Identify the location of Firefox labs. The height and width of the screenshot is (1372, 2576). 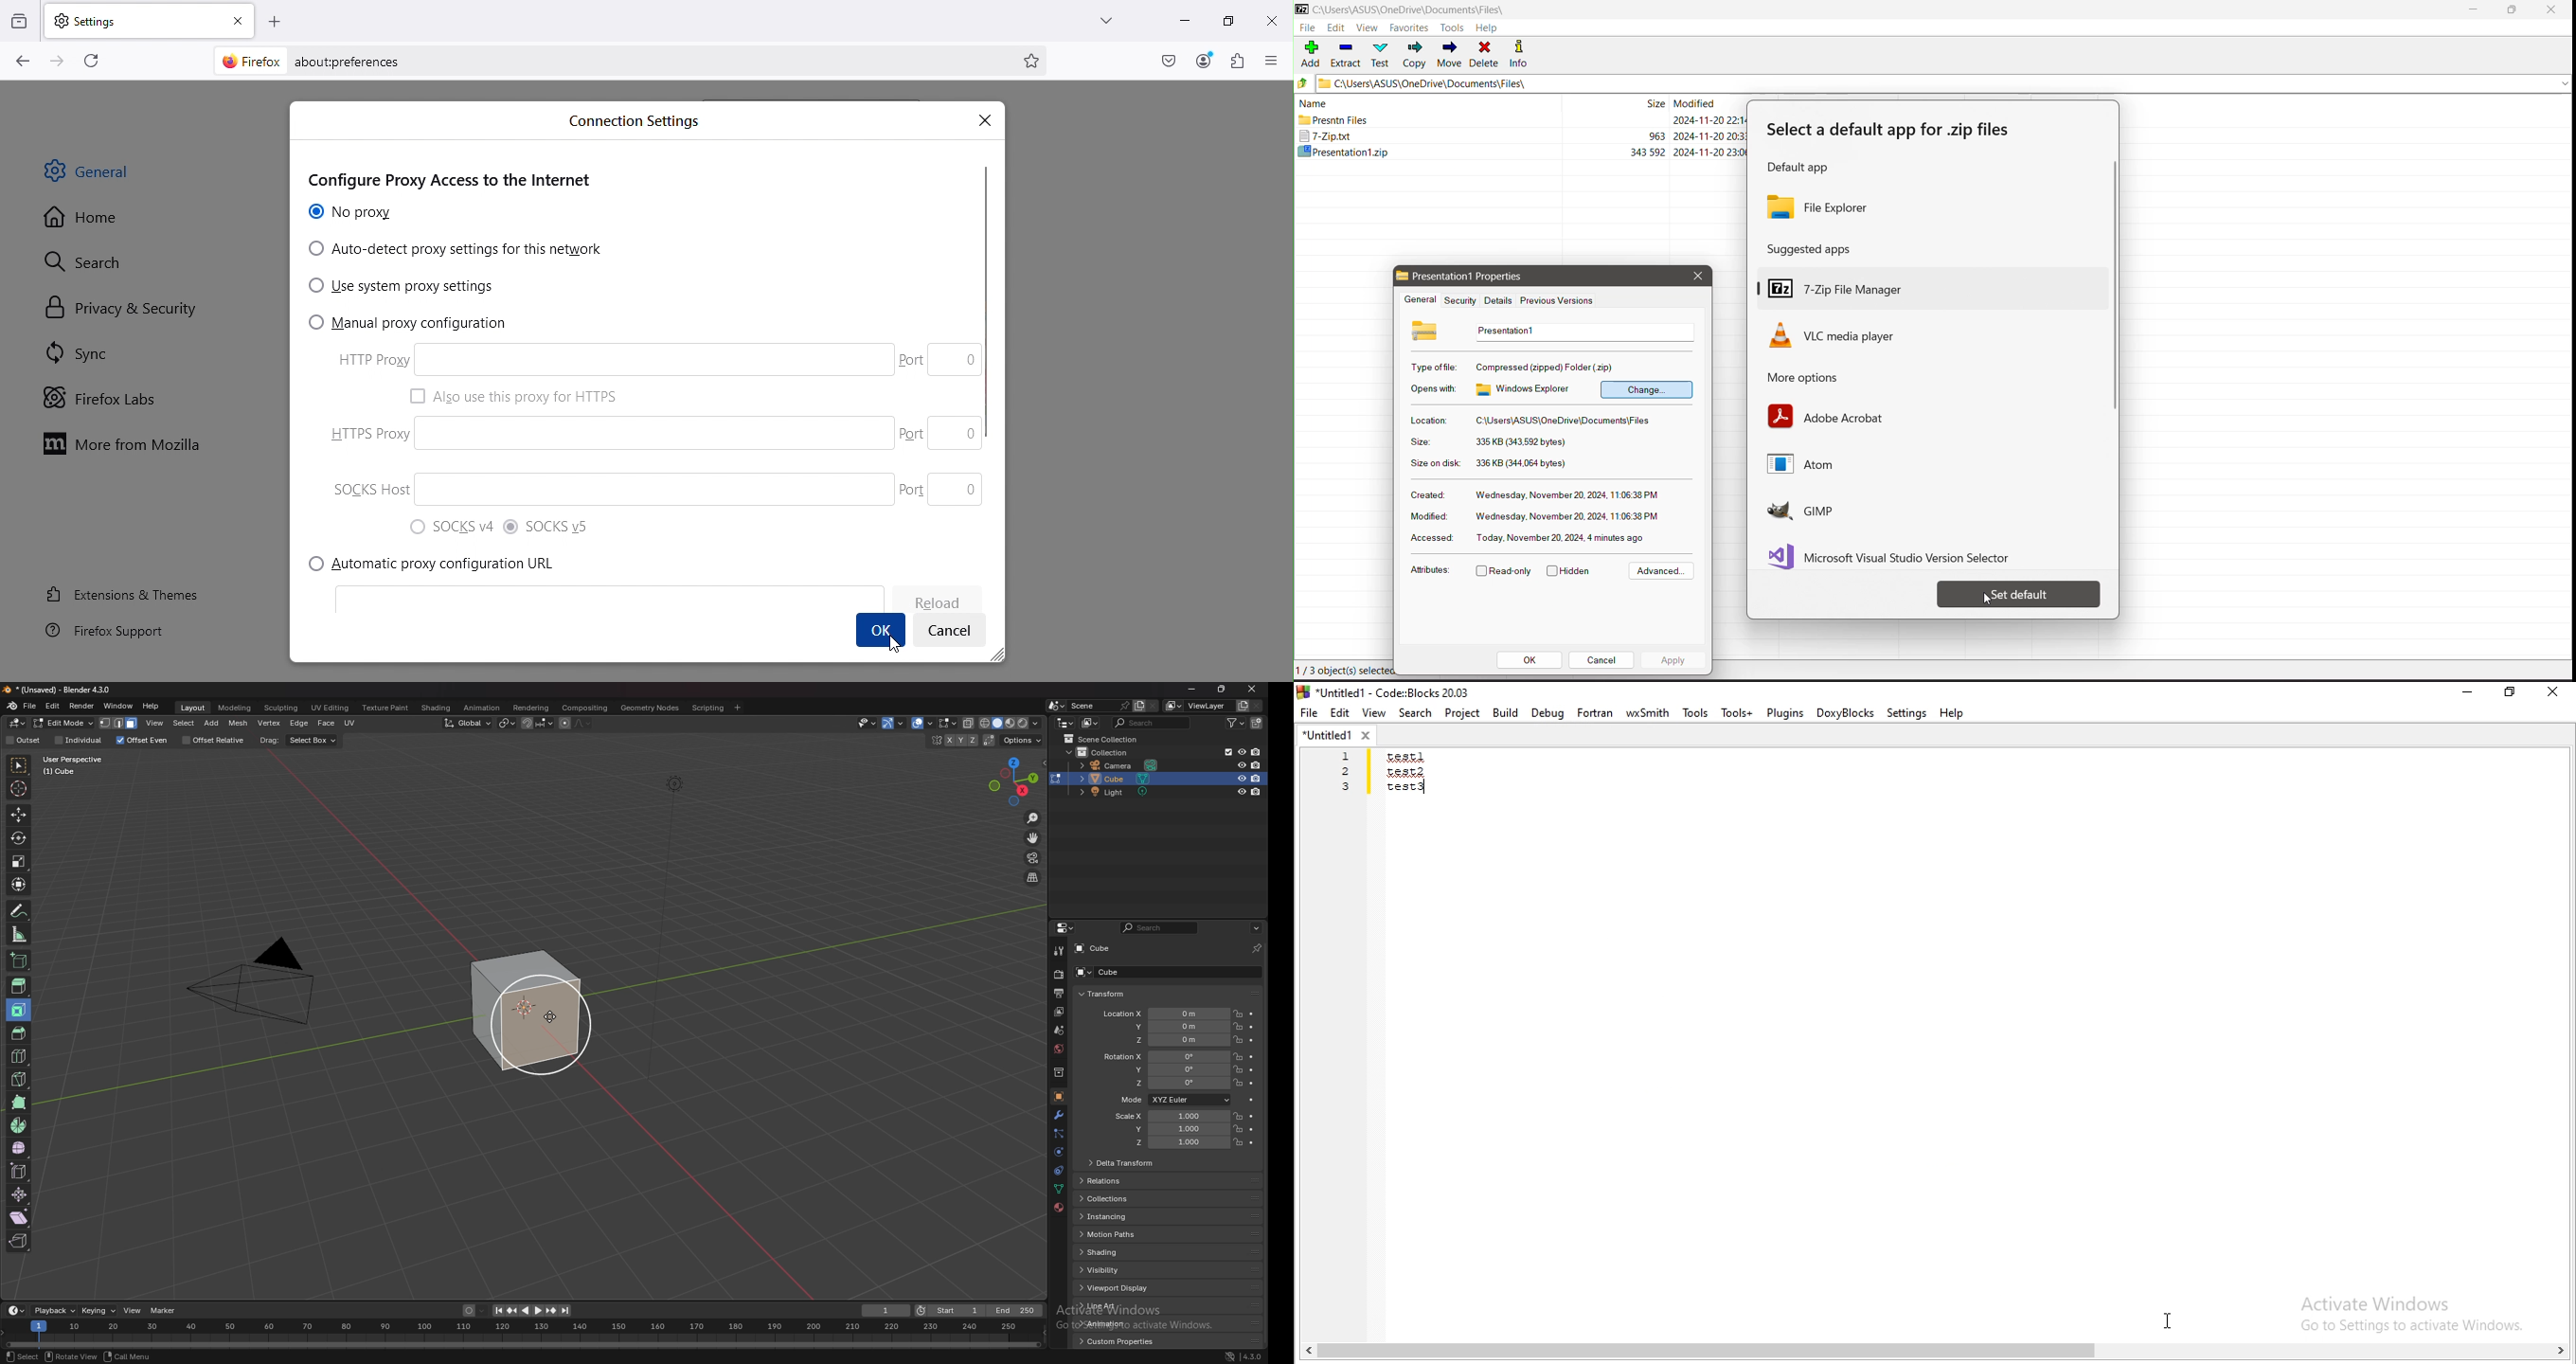
(110, 395).